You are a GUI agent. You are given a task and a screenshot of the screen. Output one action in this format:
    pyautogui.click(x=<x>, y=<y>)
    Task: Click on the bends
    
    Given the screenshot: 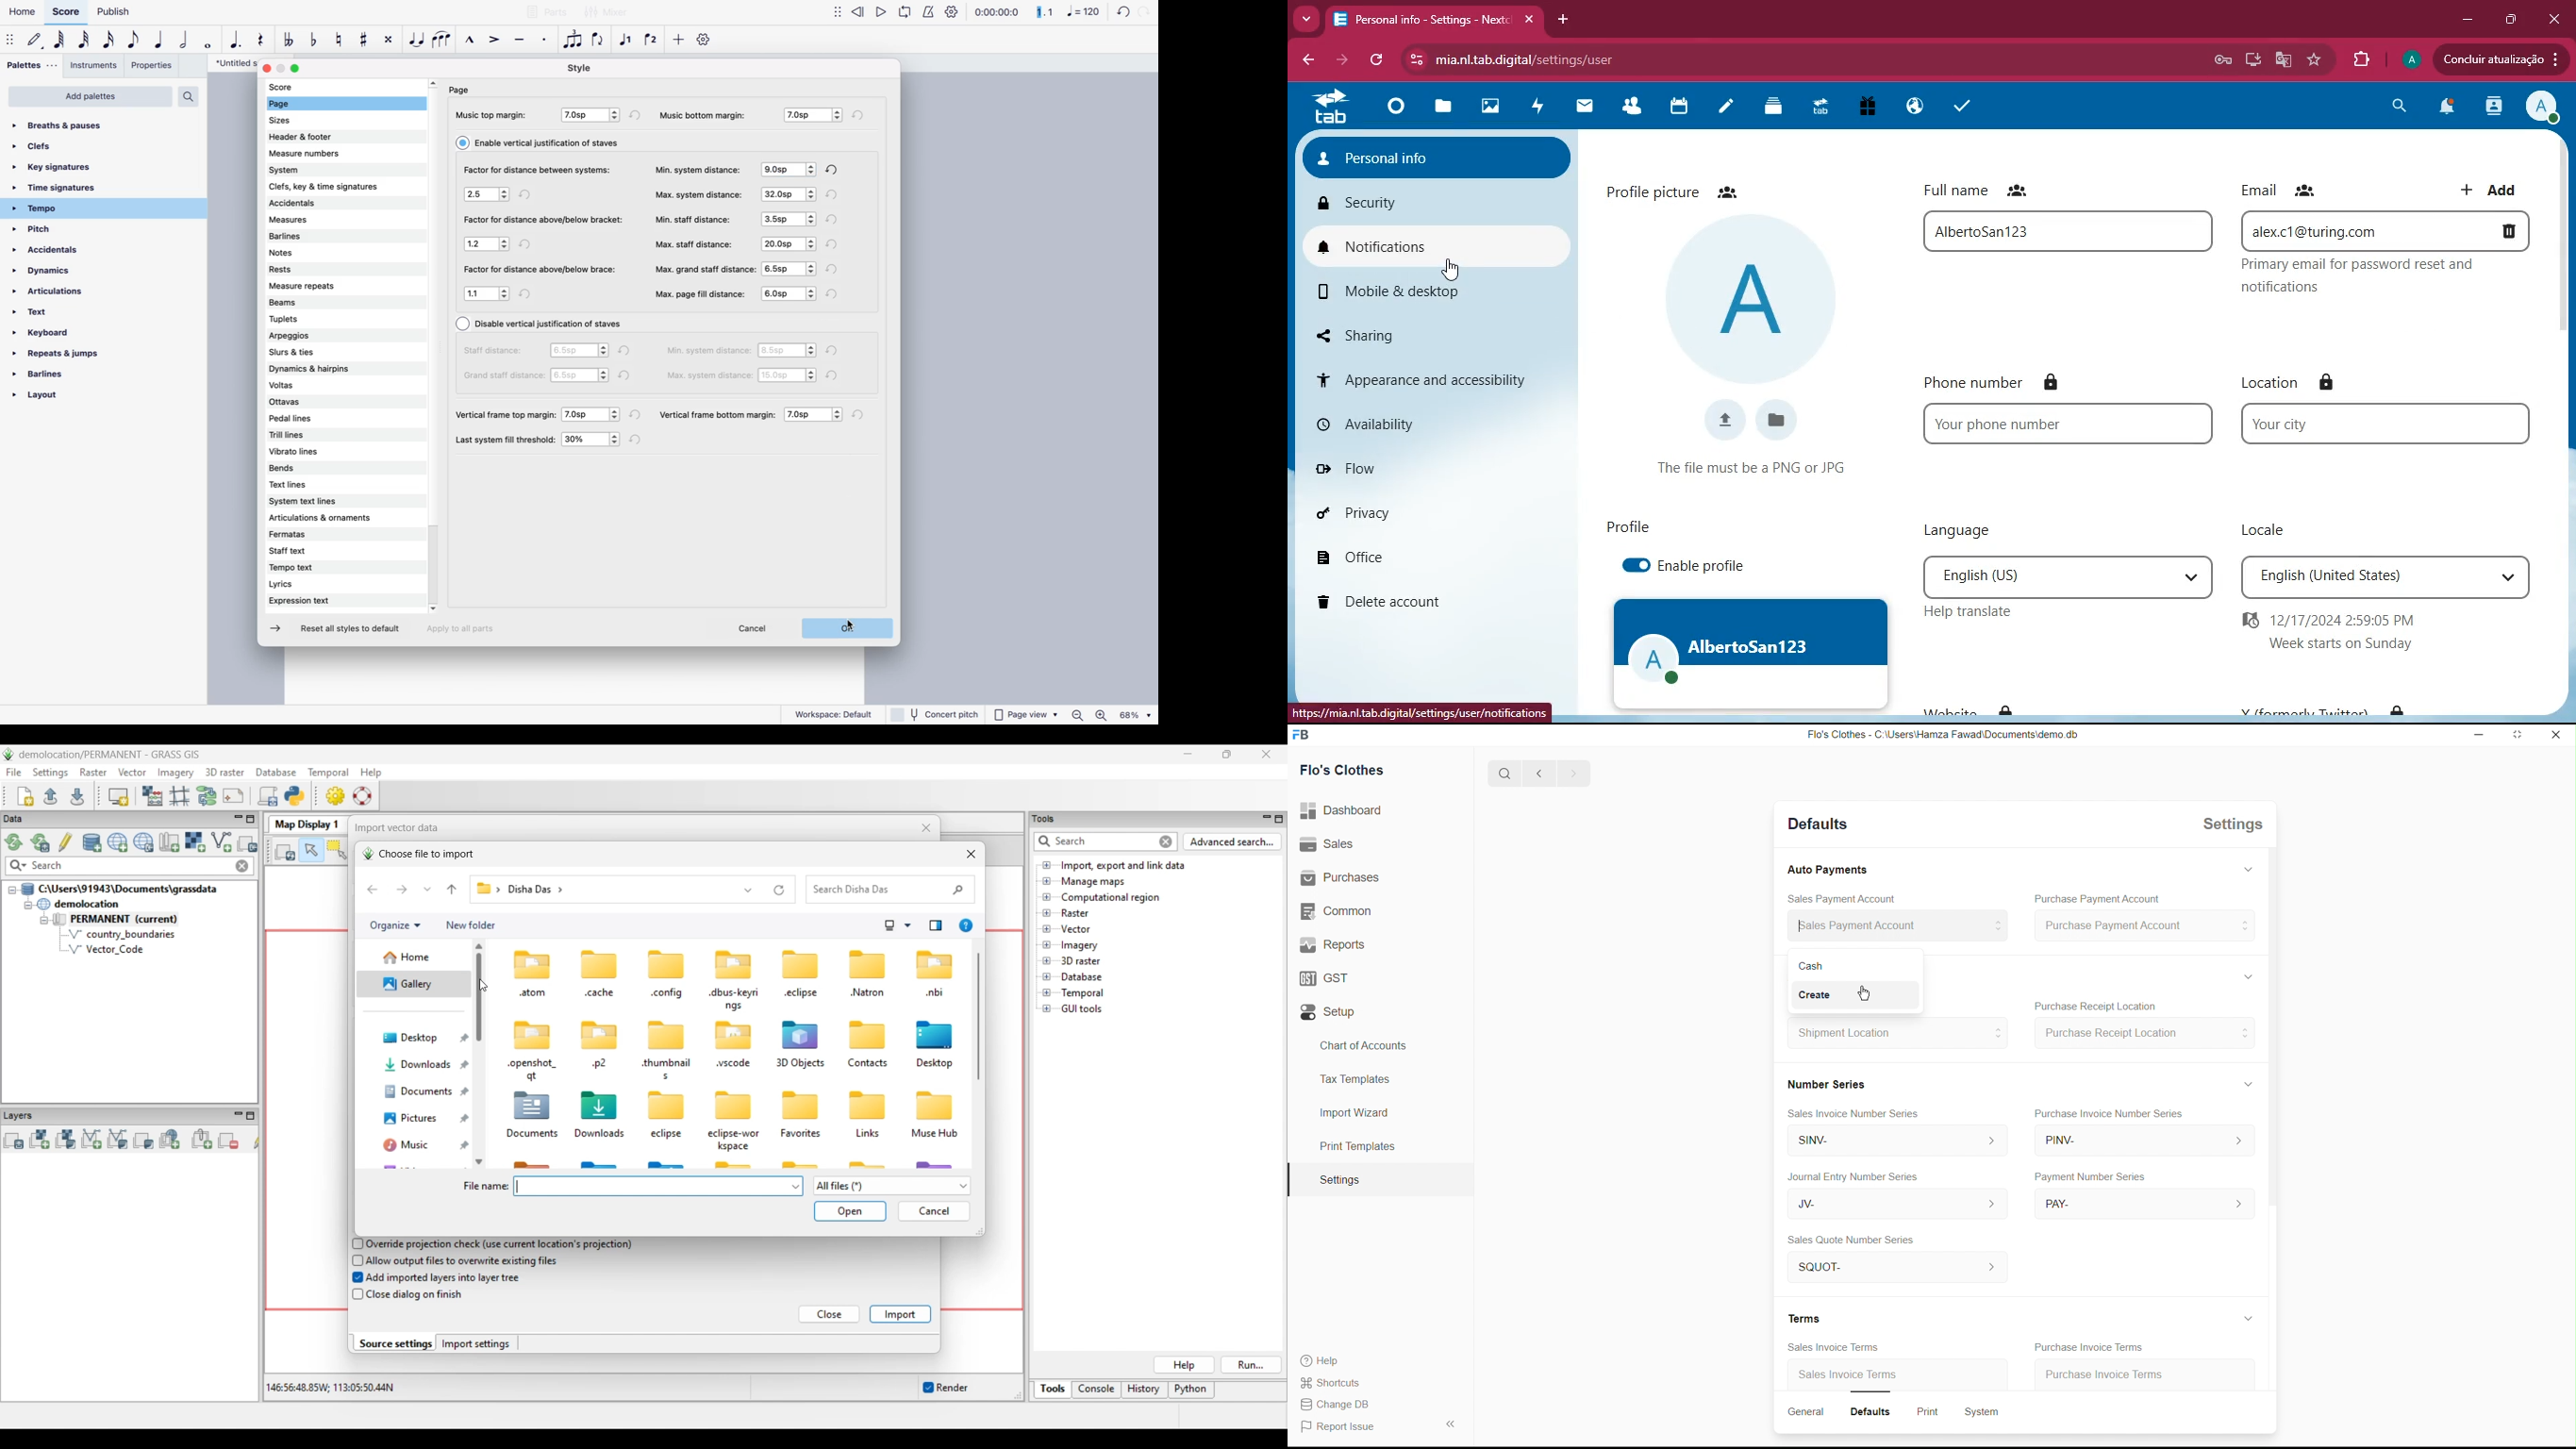 What is the action you would take?
    pyautogui.click(x=310, y=469)
    